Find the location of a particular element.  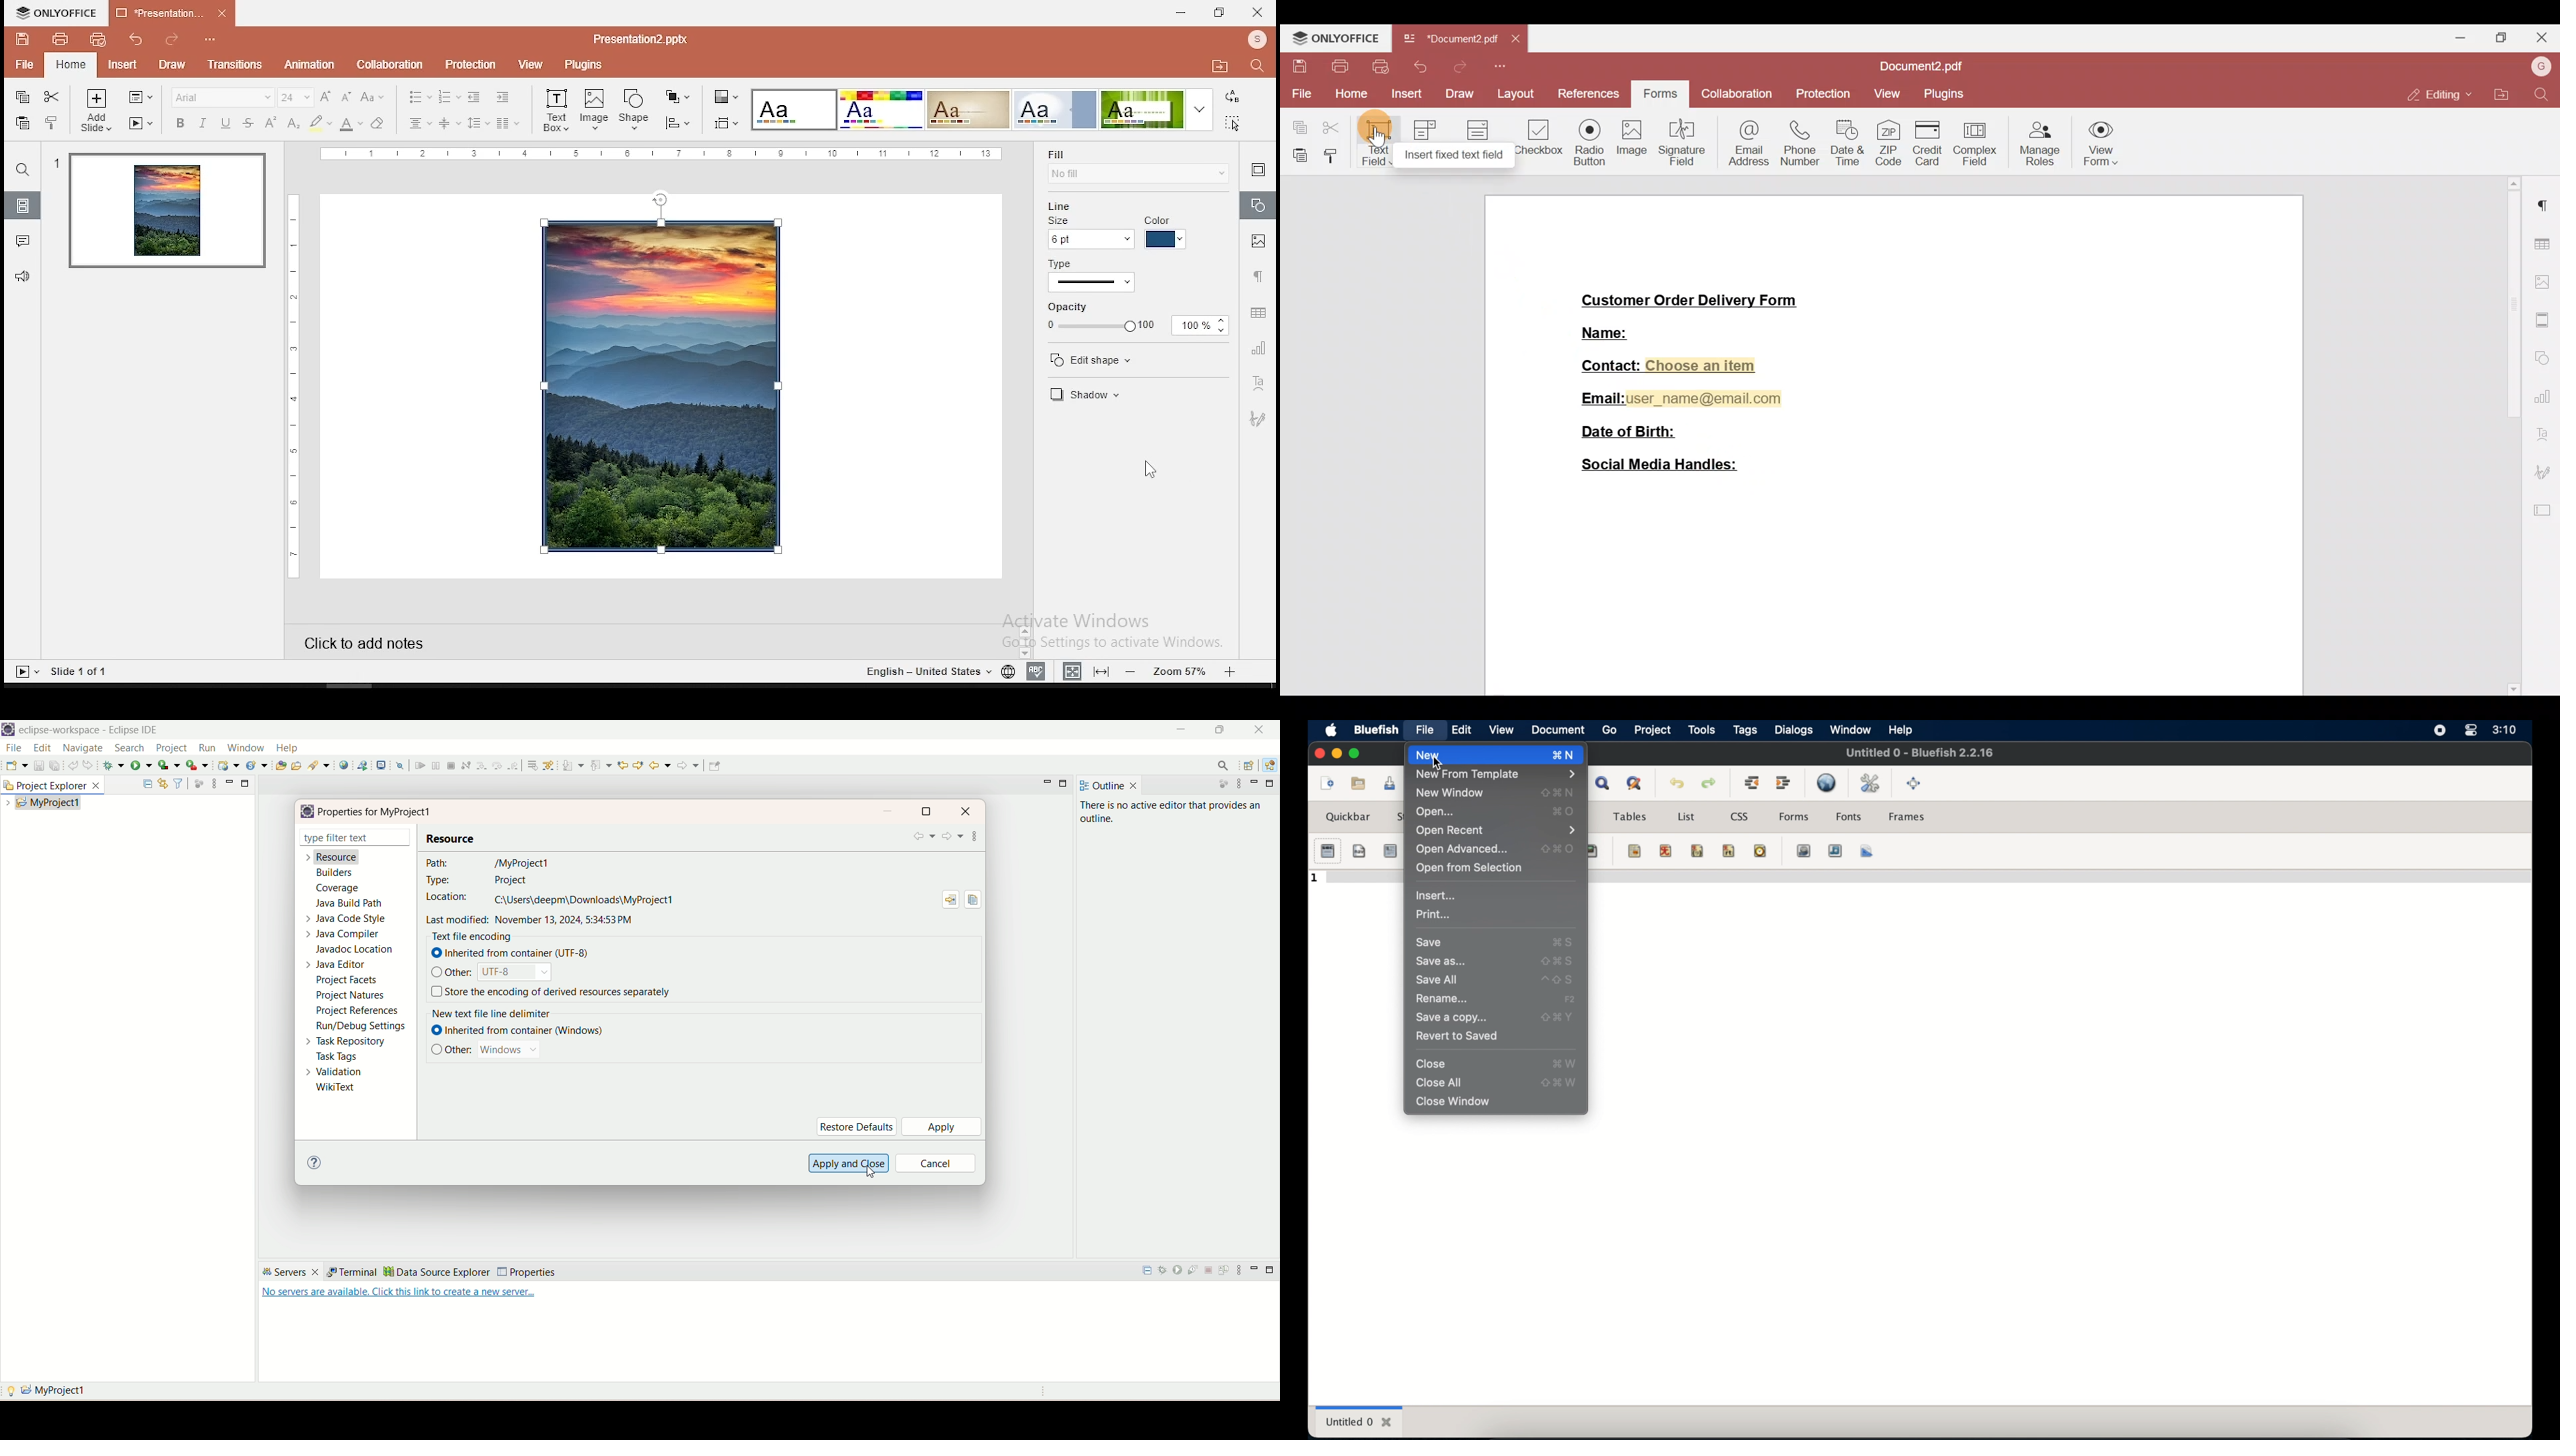

find is located at coordinates (24, 171).